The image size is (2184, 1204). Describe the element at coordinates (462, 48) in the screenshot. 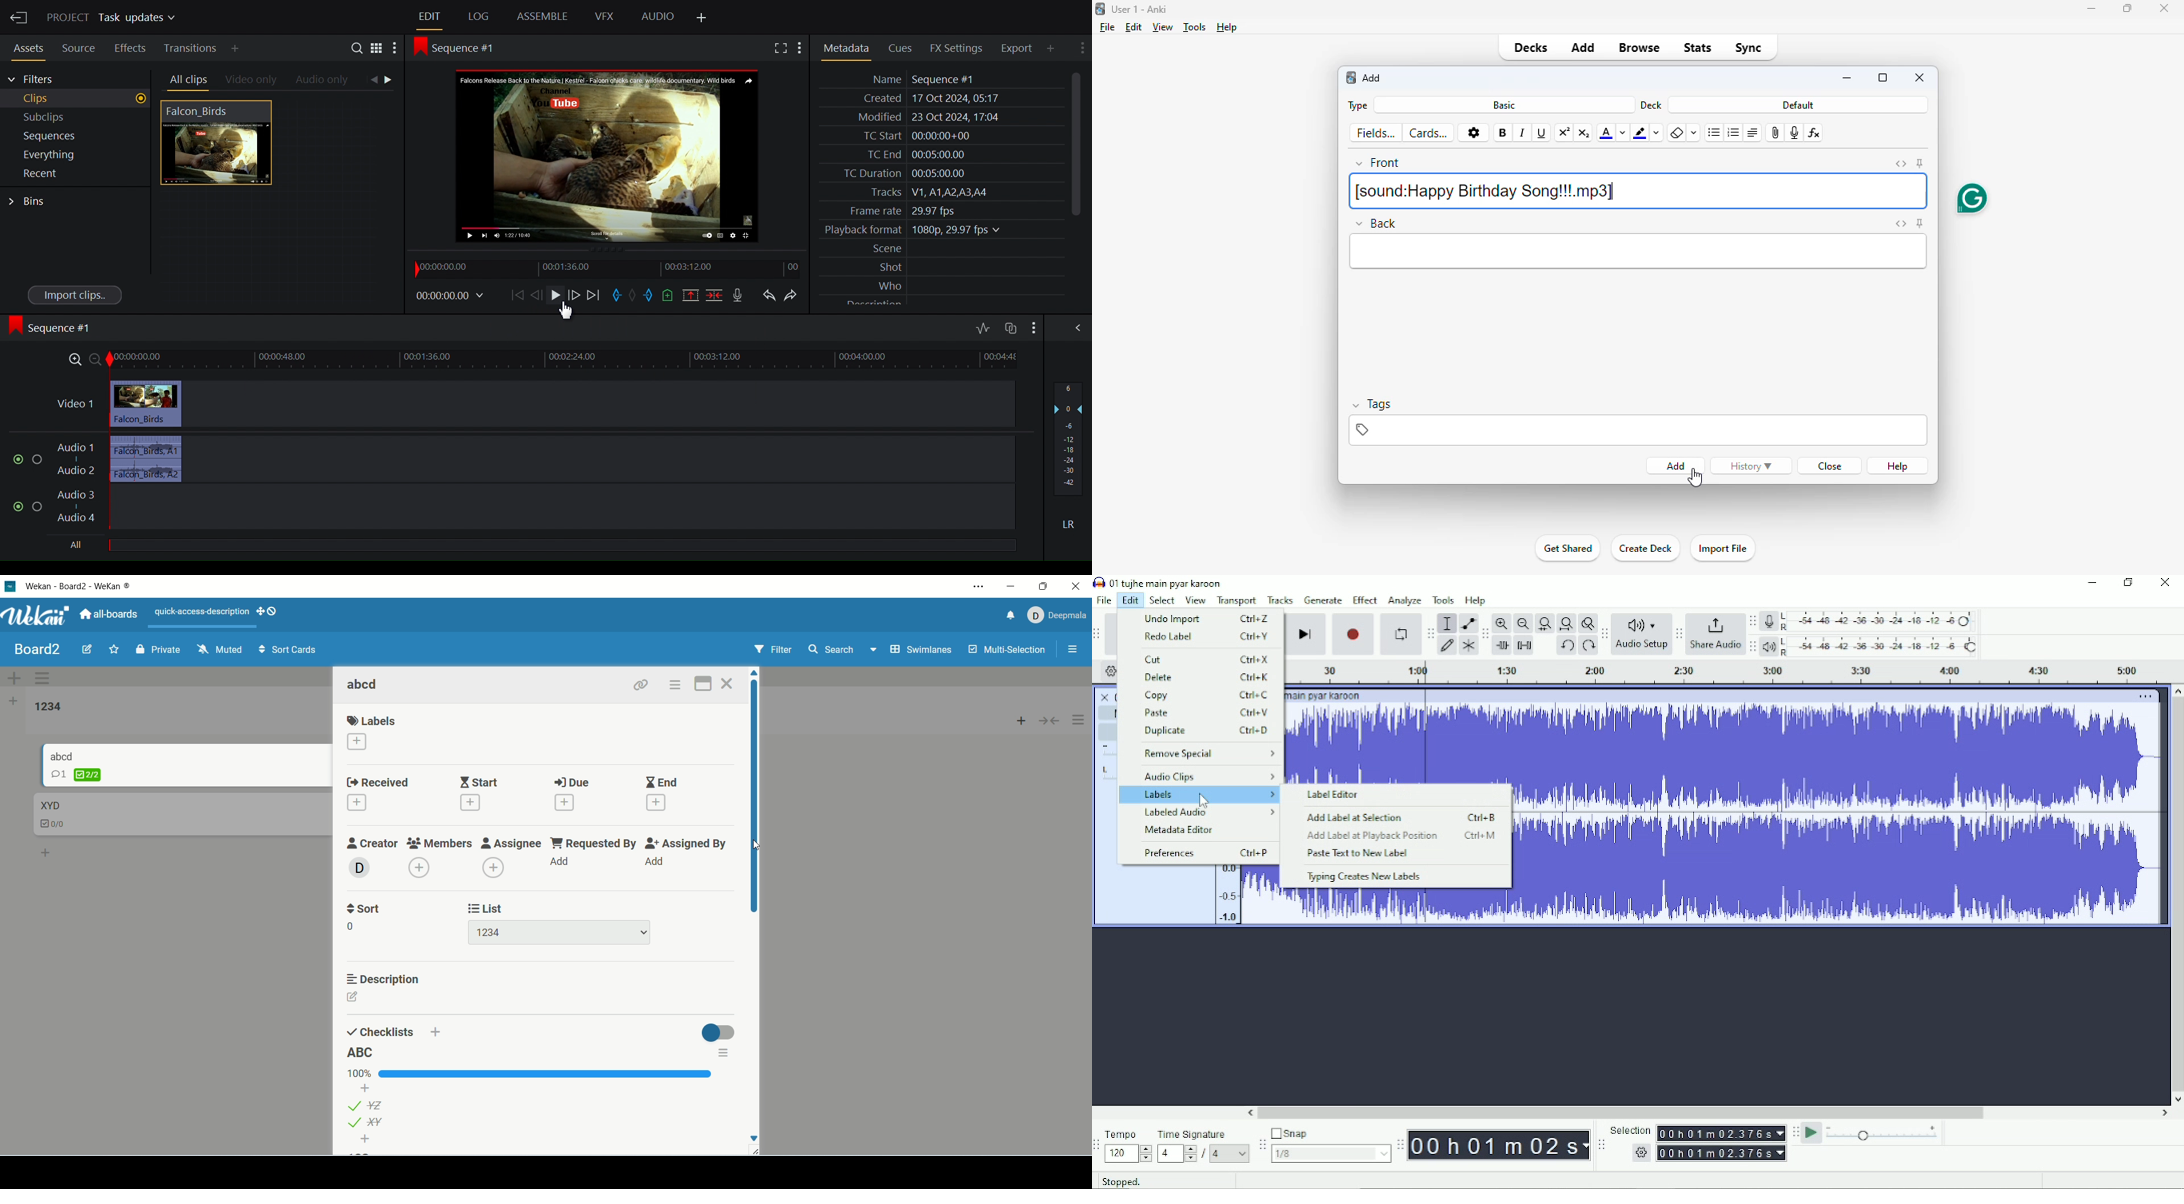

I see `Sequence #1` at that location.